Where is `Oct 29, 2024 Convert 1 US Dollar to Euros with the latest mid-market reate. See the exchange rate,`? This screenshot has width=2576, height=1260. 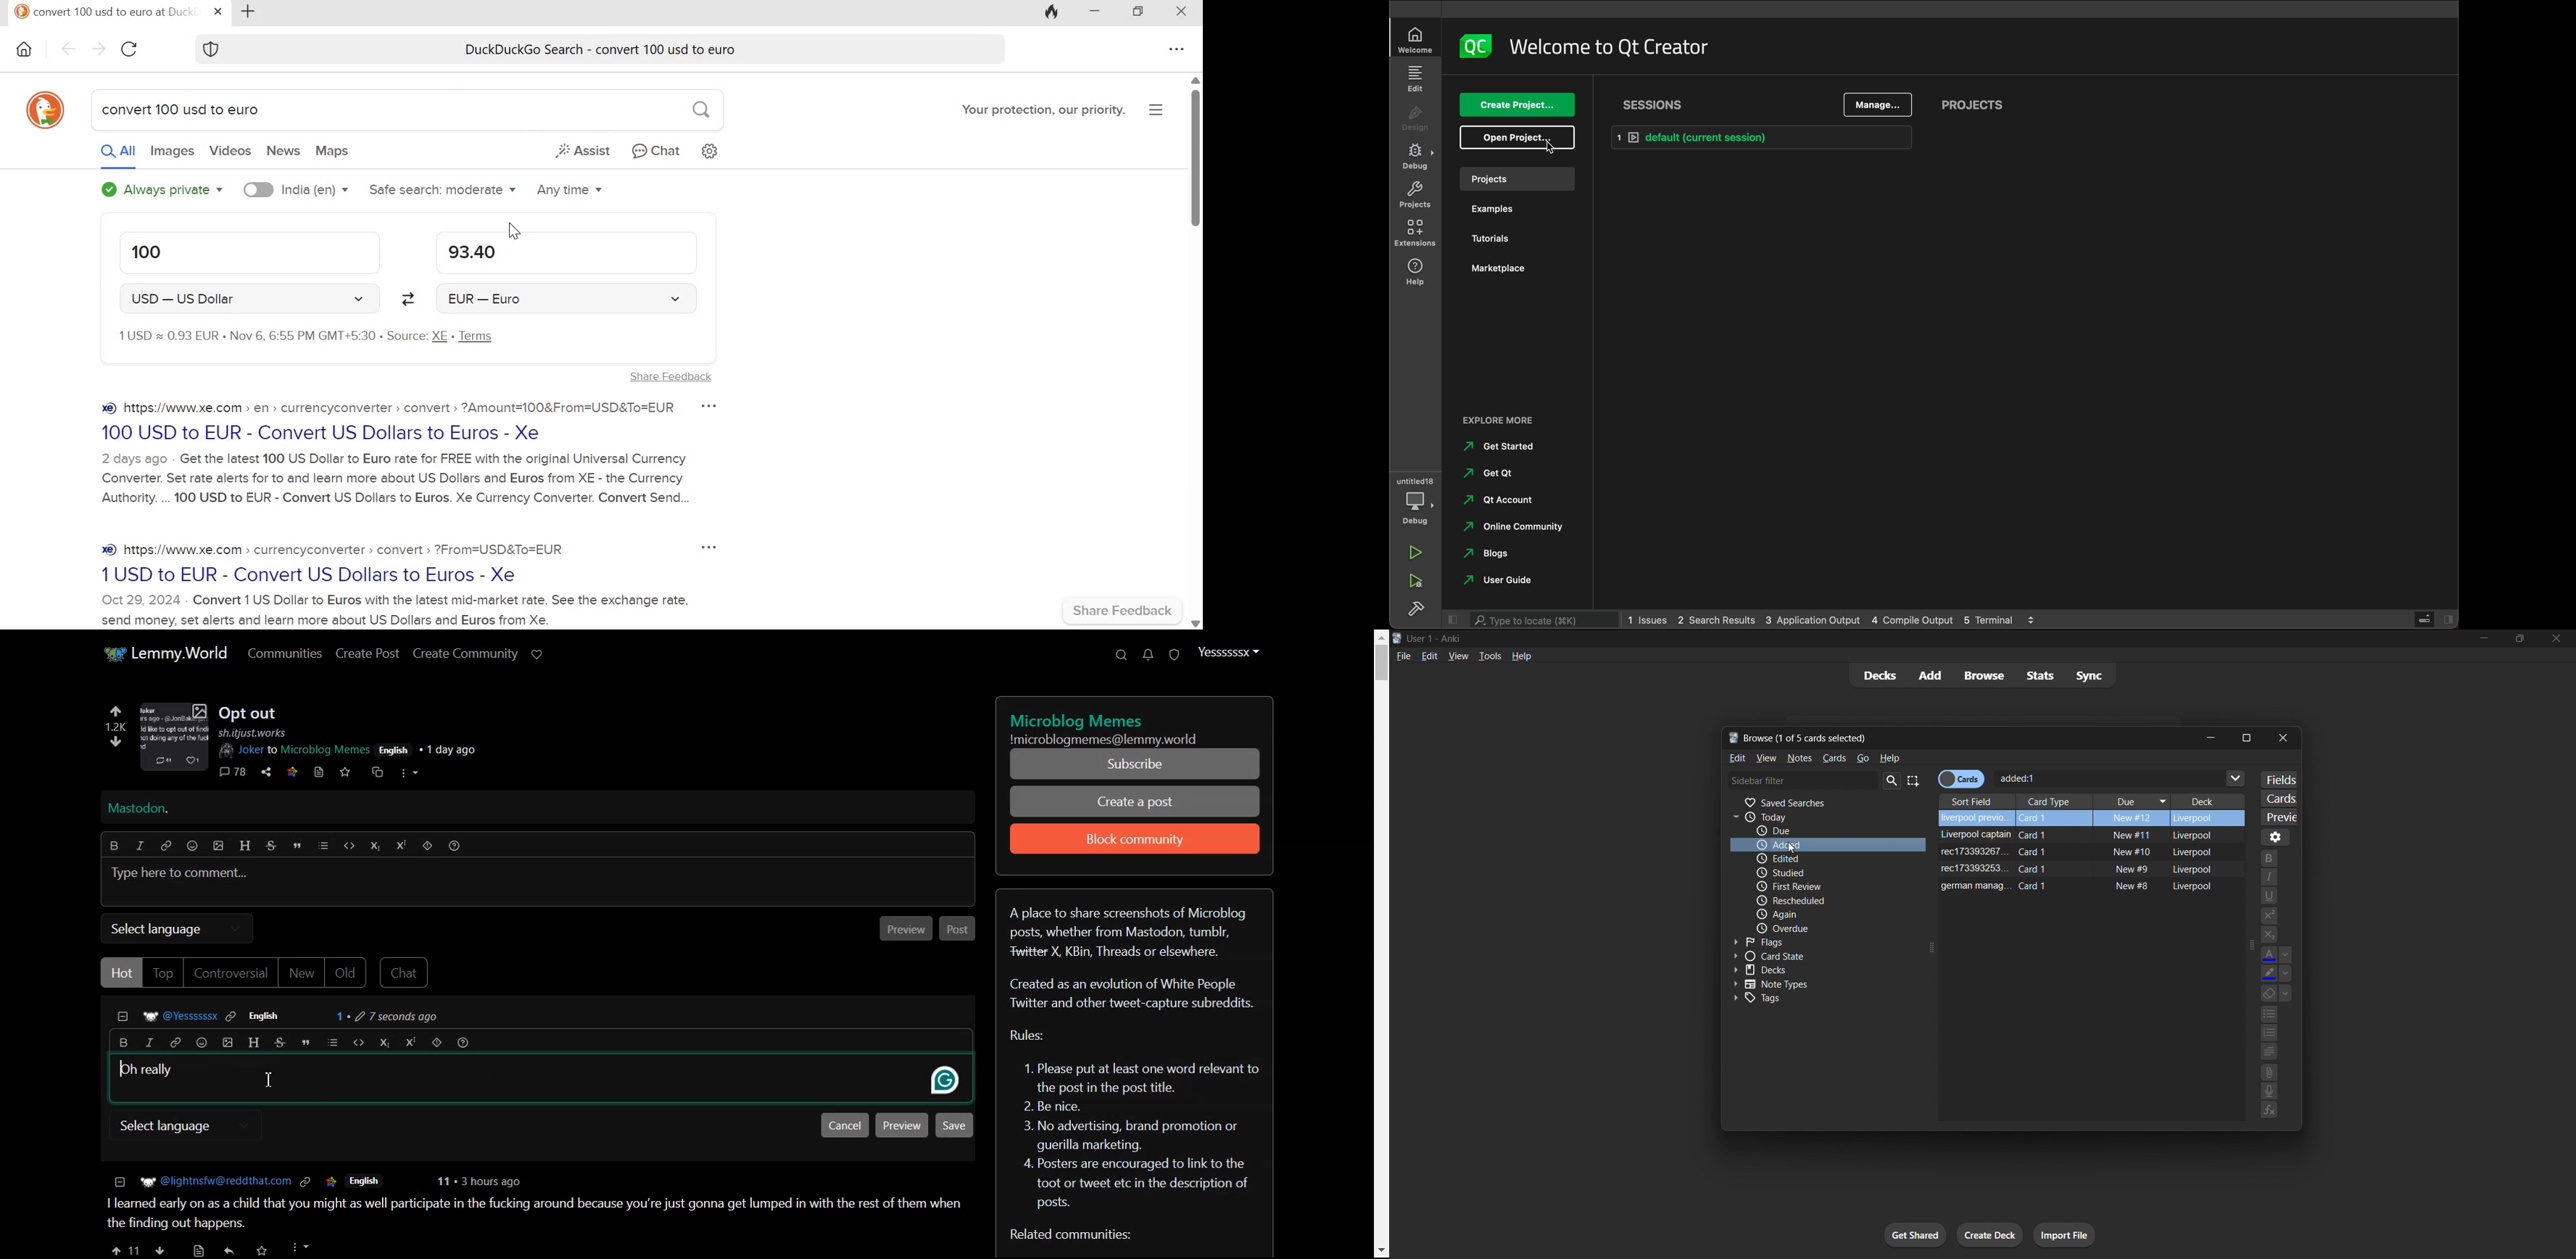 Oct 29, 2024 Convert 1 US Dollar to Euros with the latest mid-market reate. See the exchange rate, is located at coordinates (398, 600).